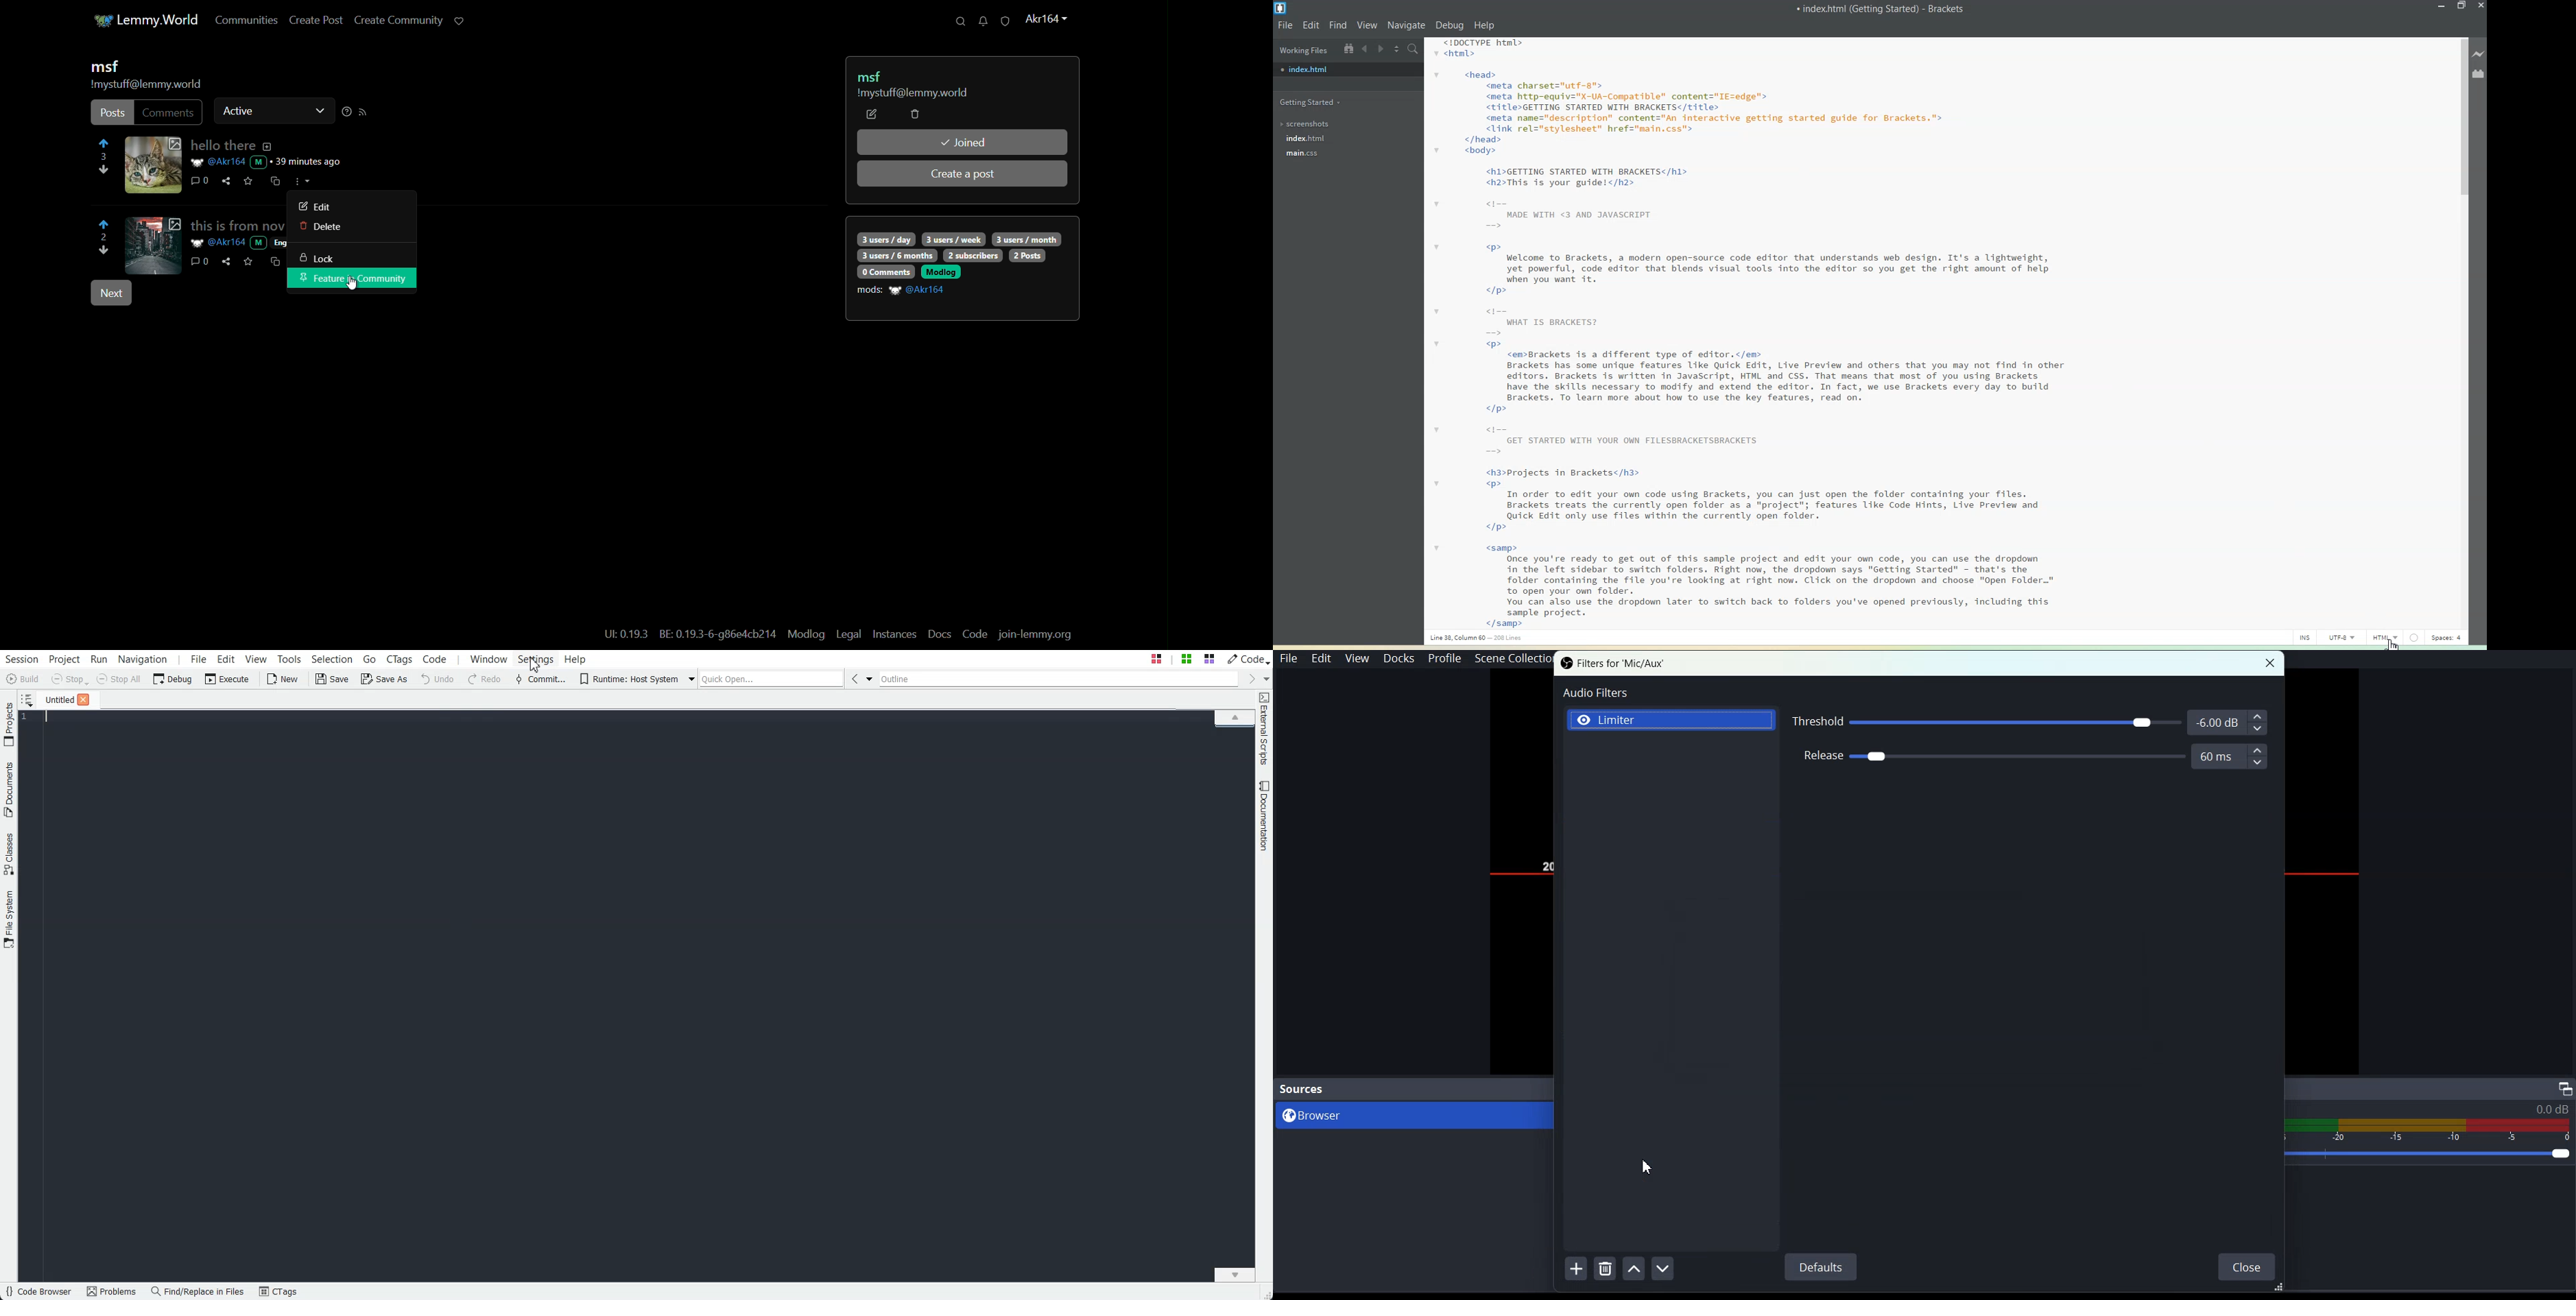 This screenshot has height=1316, width=2576. Describe the element at coordinates (1348, 48) in the screenshot. I see `Show in file Tree` at that location.